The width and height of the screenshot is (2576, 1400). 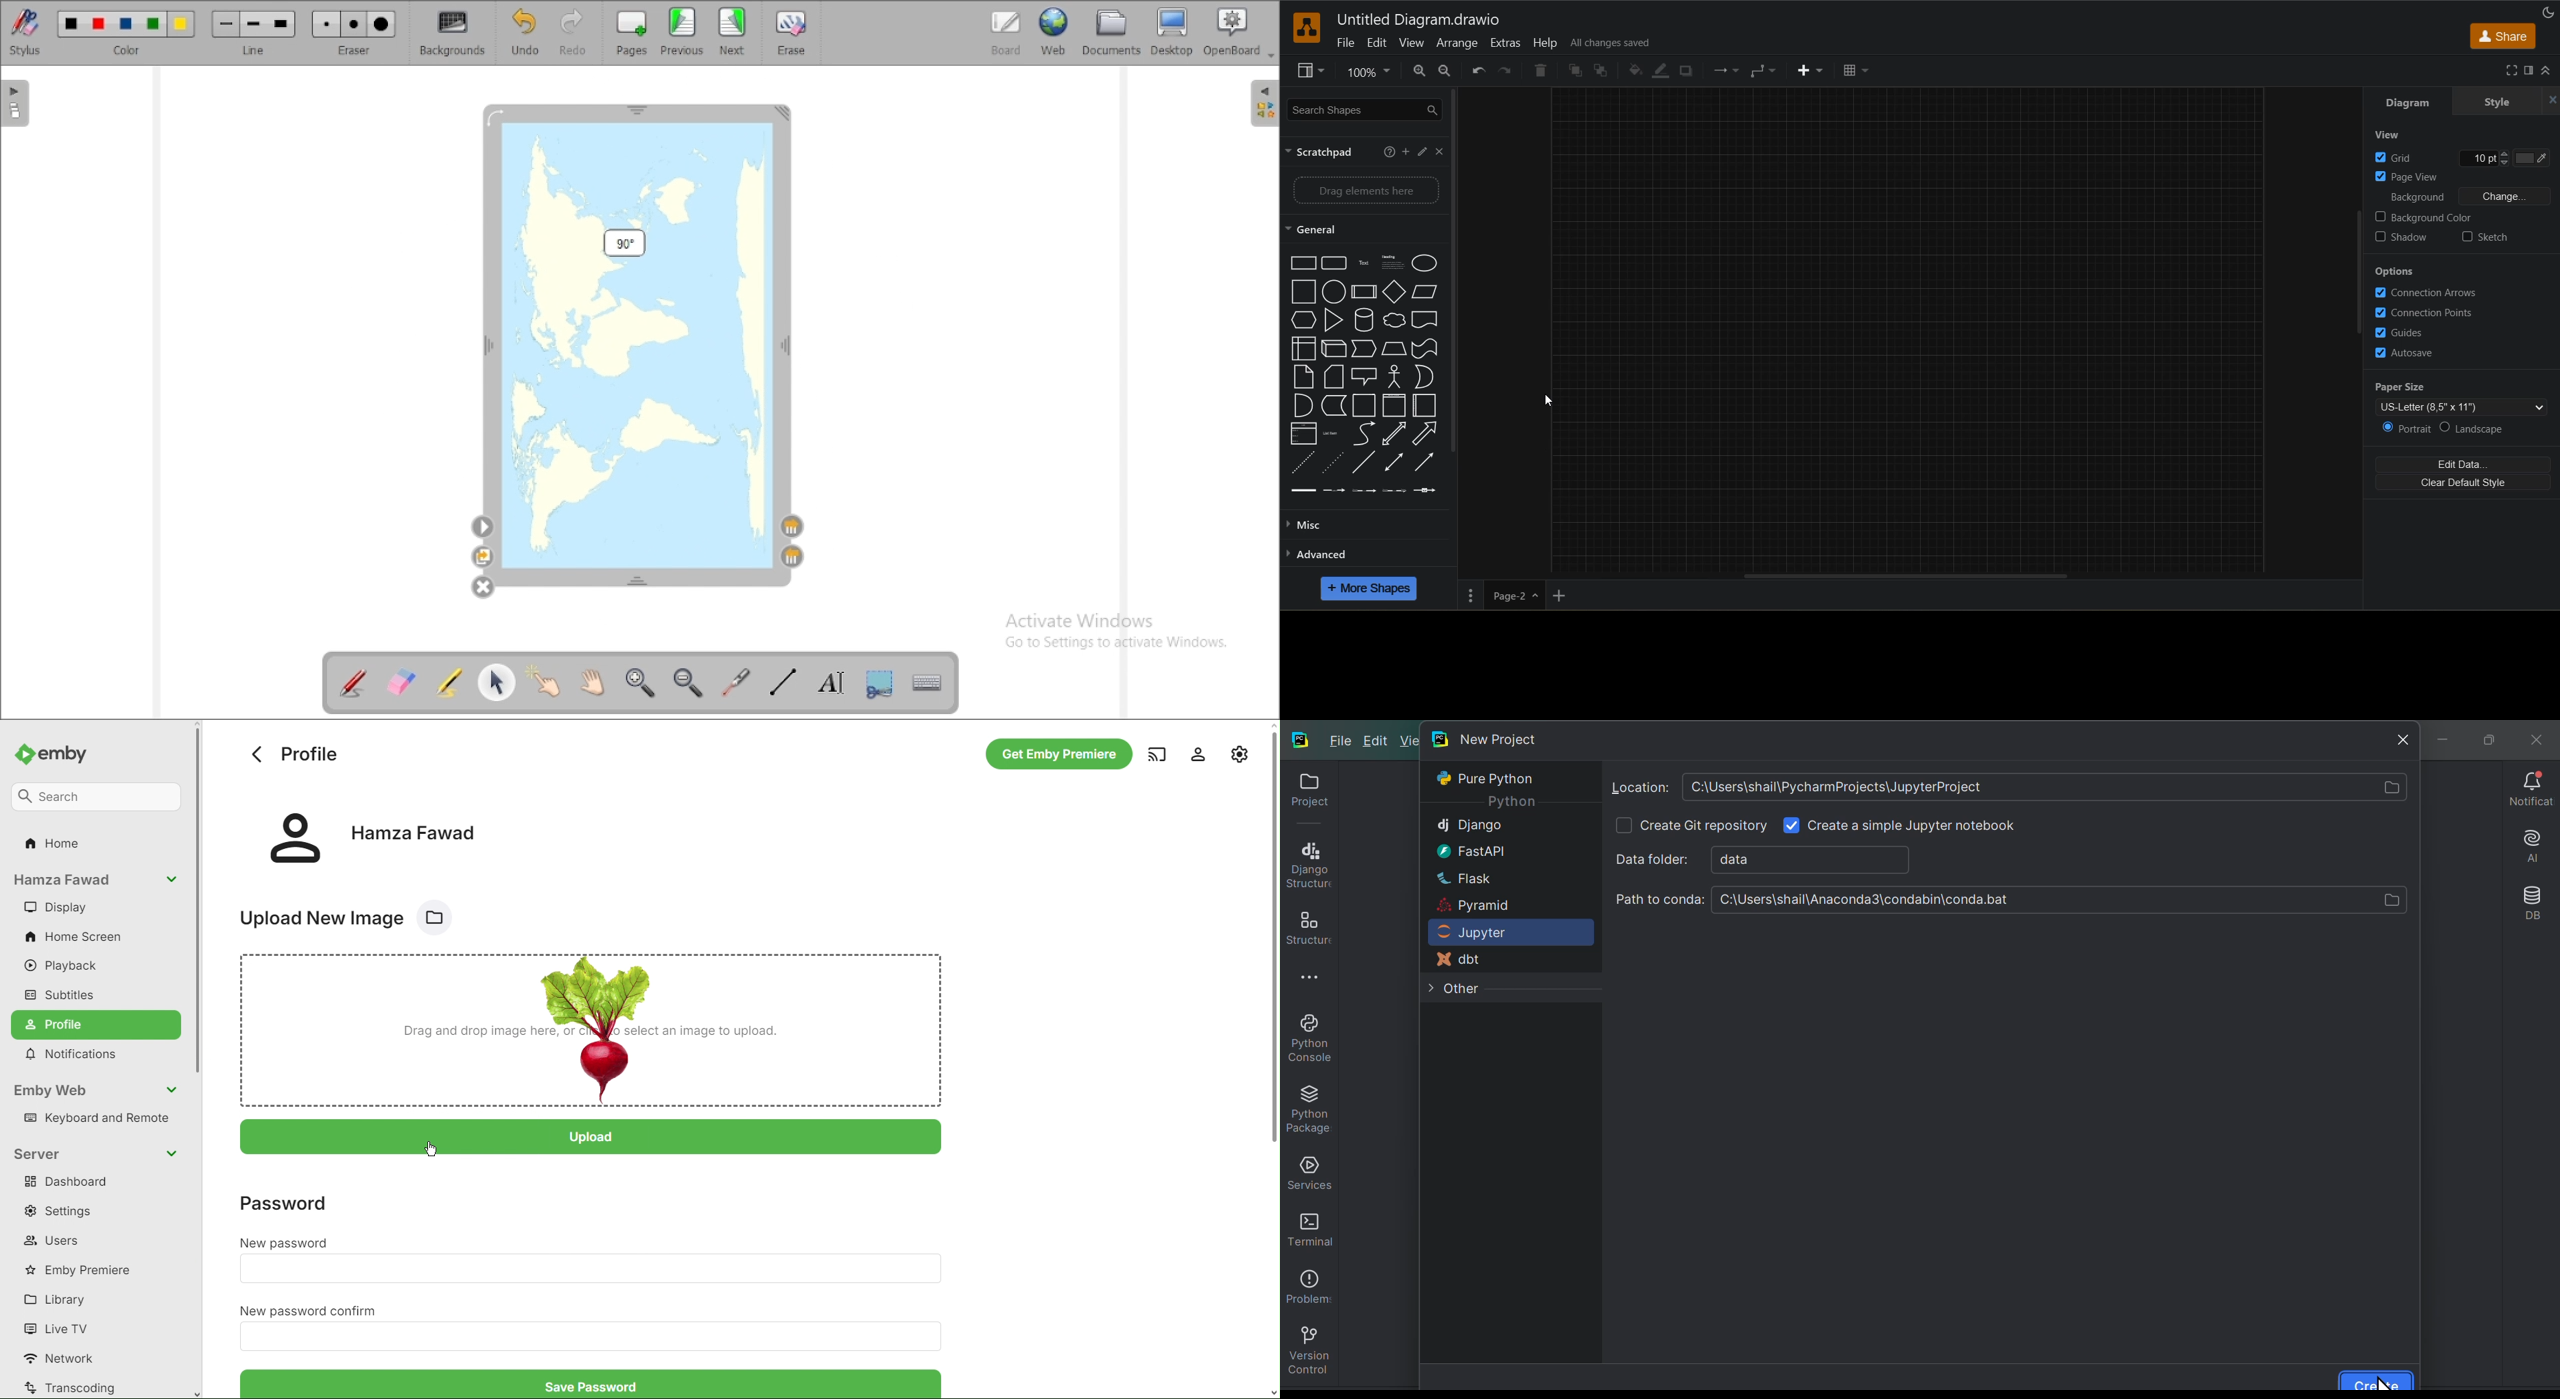 I want to click on Transcoding, so click(x=71, y=1387).